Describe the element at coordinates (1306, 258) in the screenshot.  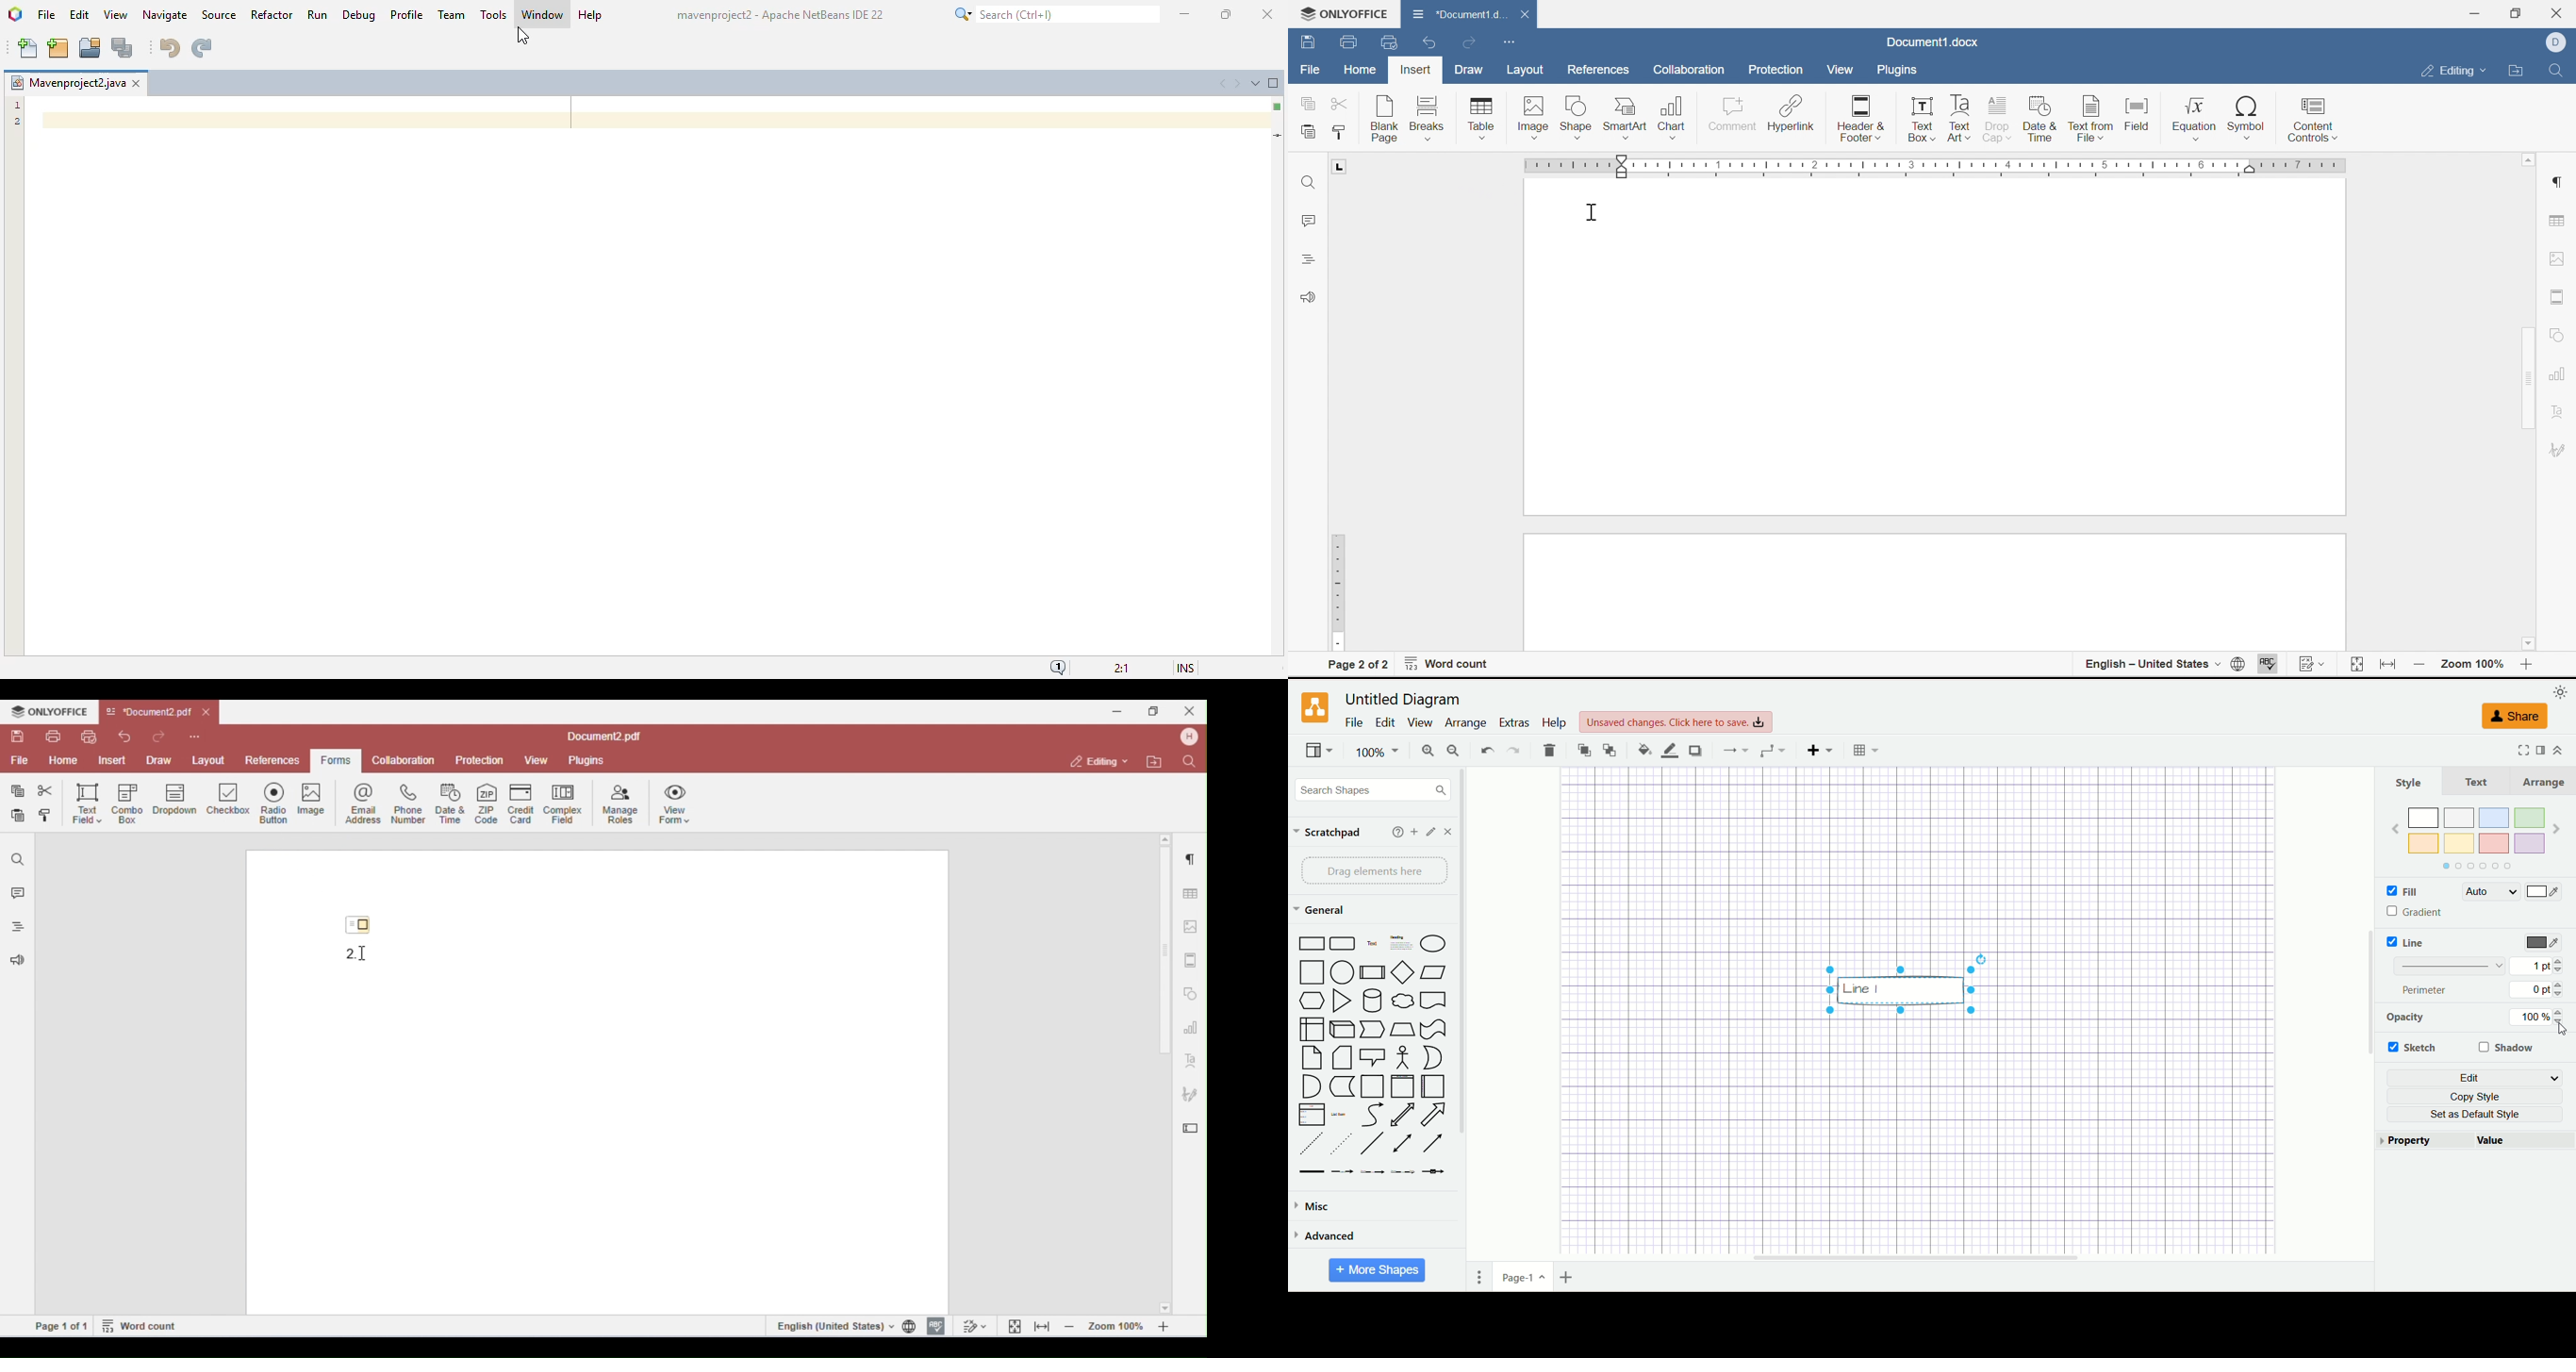
I see `Headings` at that location.